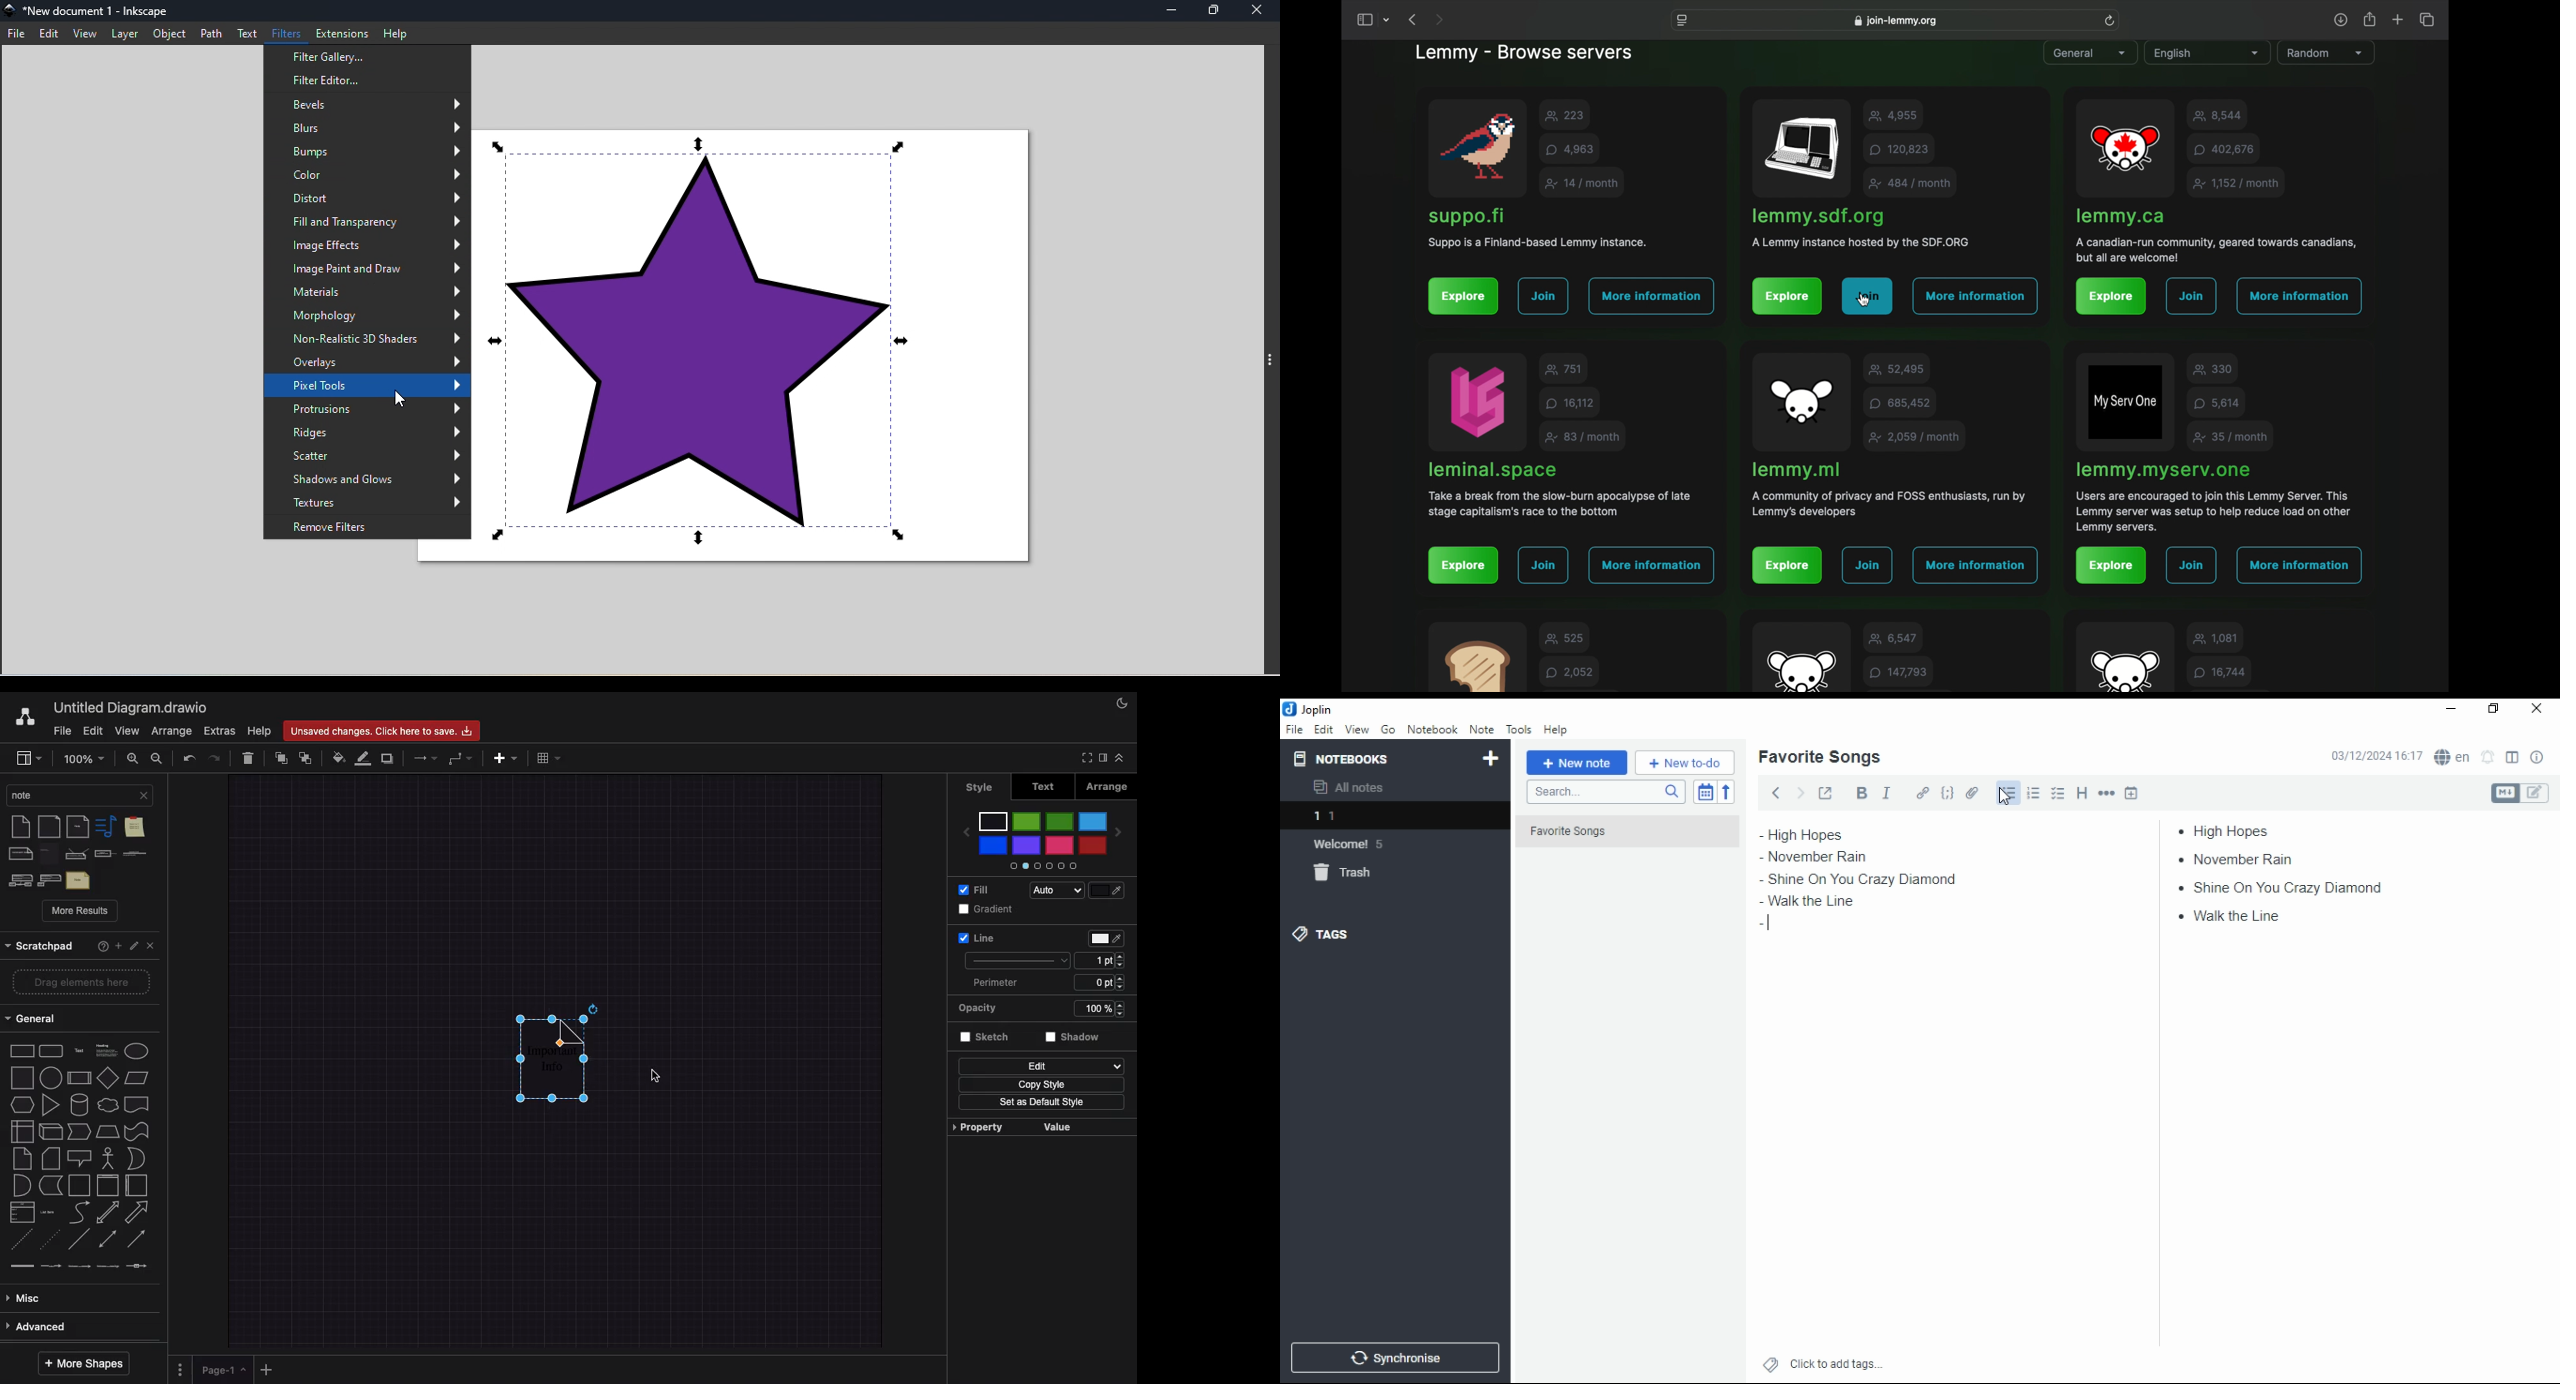 The width and height of the screenshot is (2576, 1400). Describe the element at coordinates (2005, 796) in the screenshot. I see `mouse pointer` at that location.